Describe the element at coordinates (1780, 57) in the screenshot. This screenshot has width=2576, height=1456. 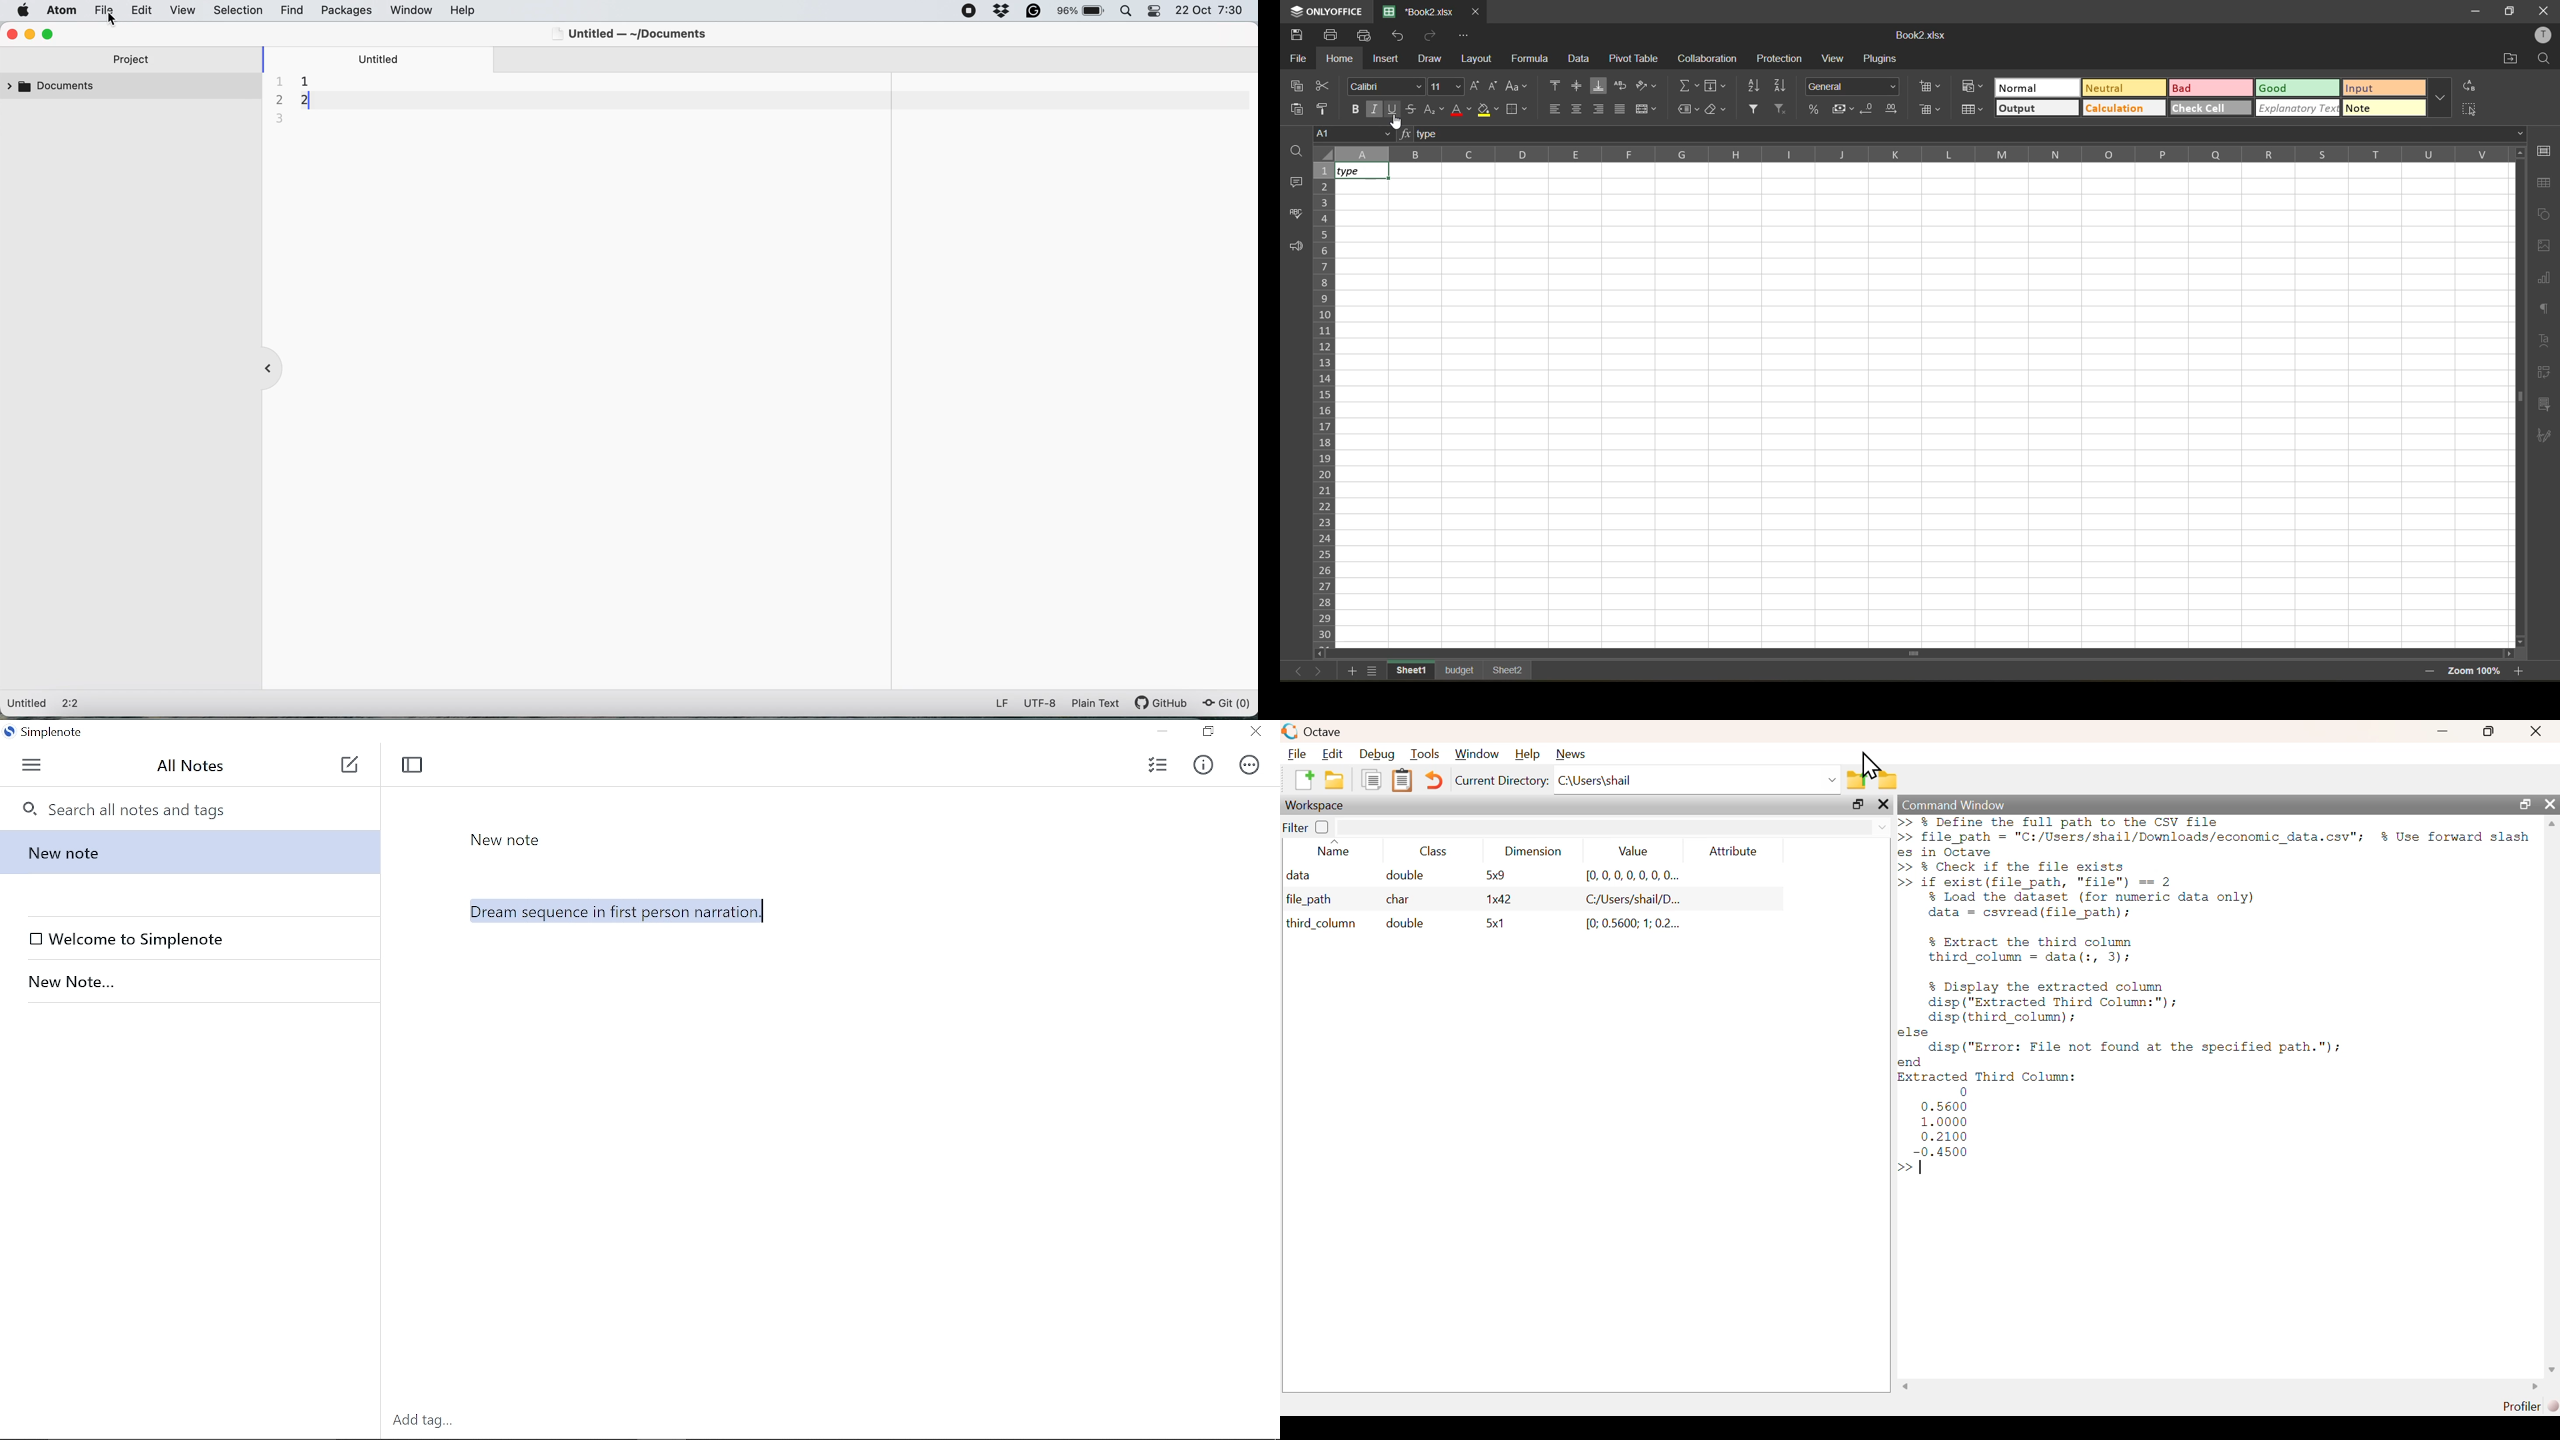
I see `protection` at that location.